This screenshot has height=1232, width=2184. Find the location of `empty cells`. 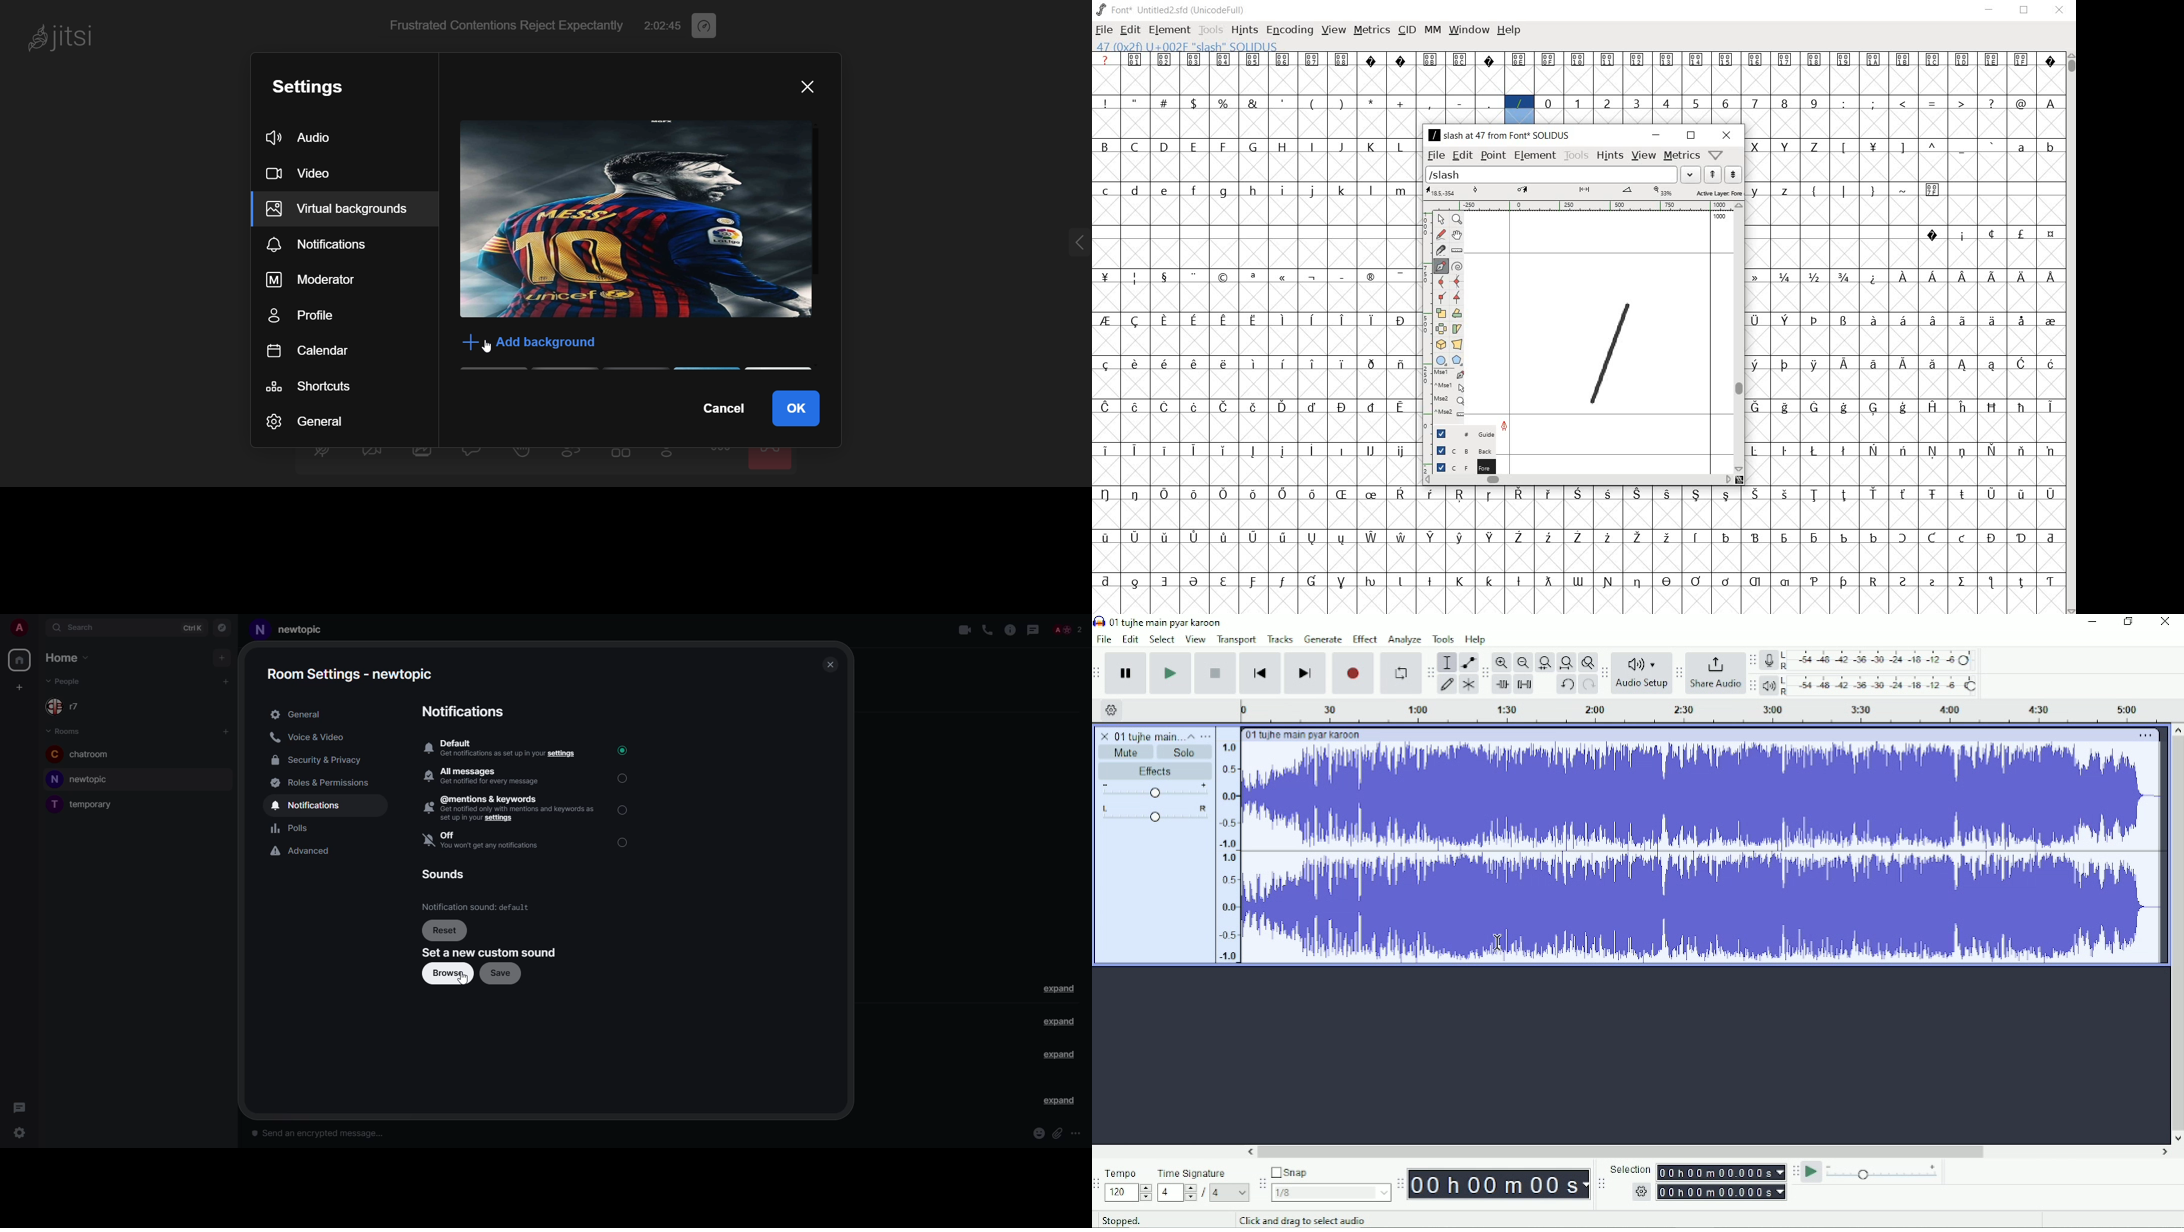

empty cells is located at coordinates (1904, 384).